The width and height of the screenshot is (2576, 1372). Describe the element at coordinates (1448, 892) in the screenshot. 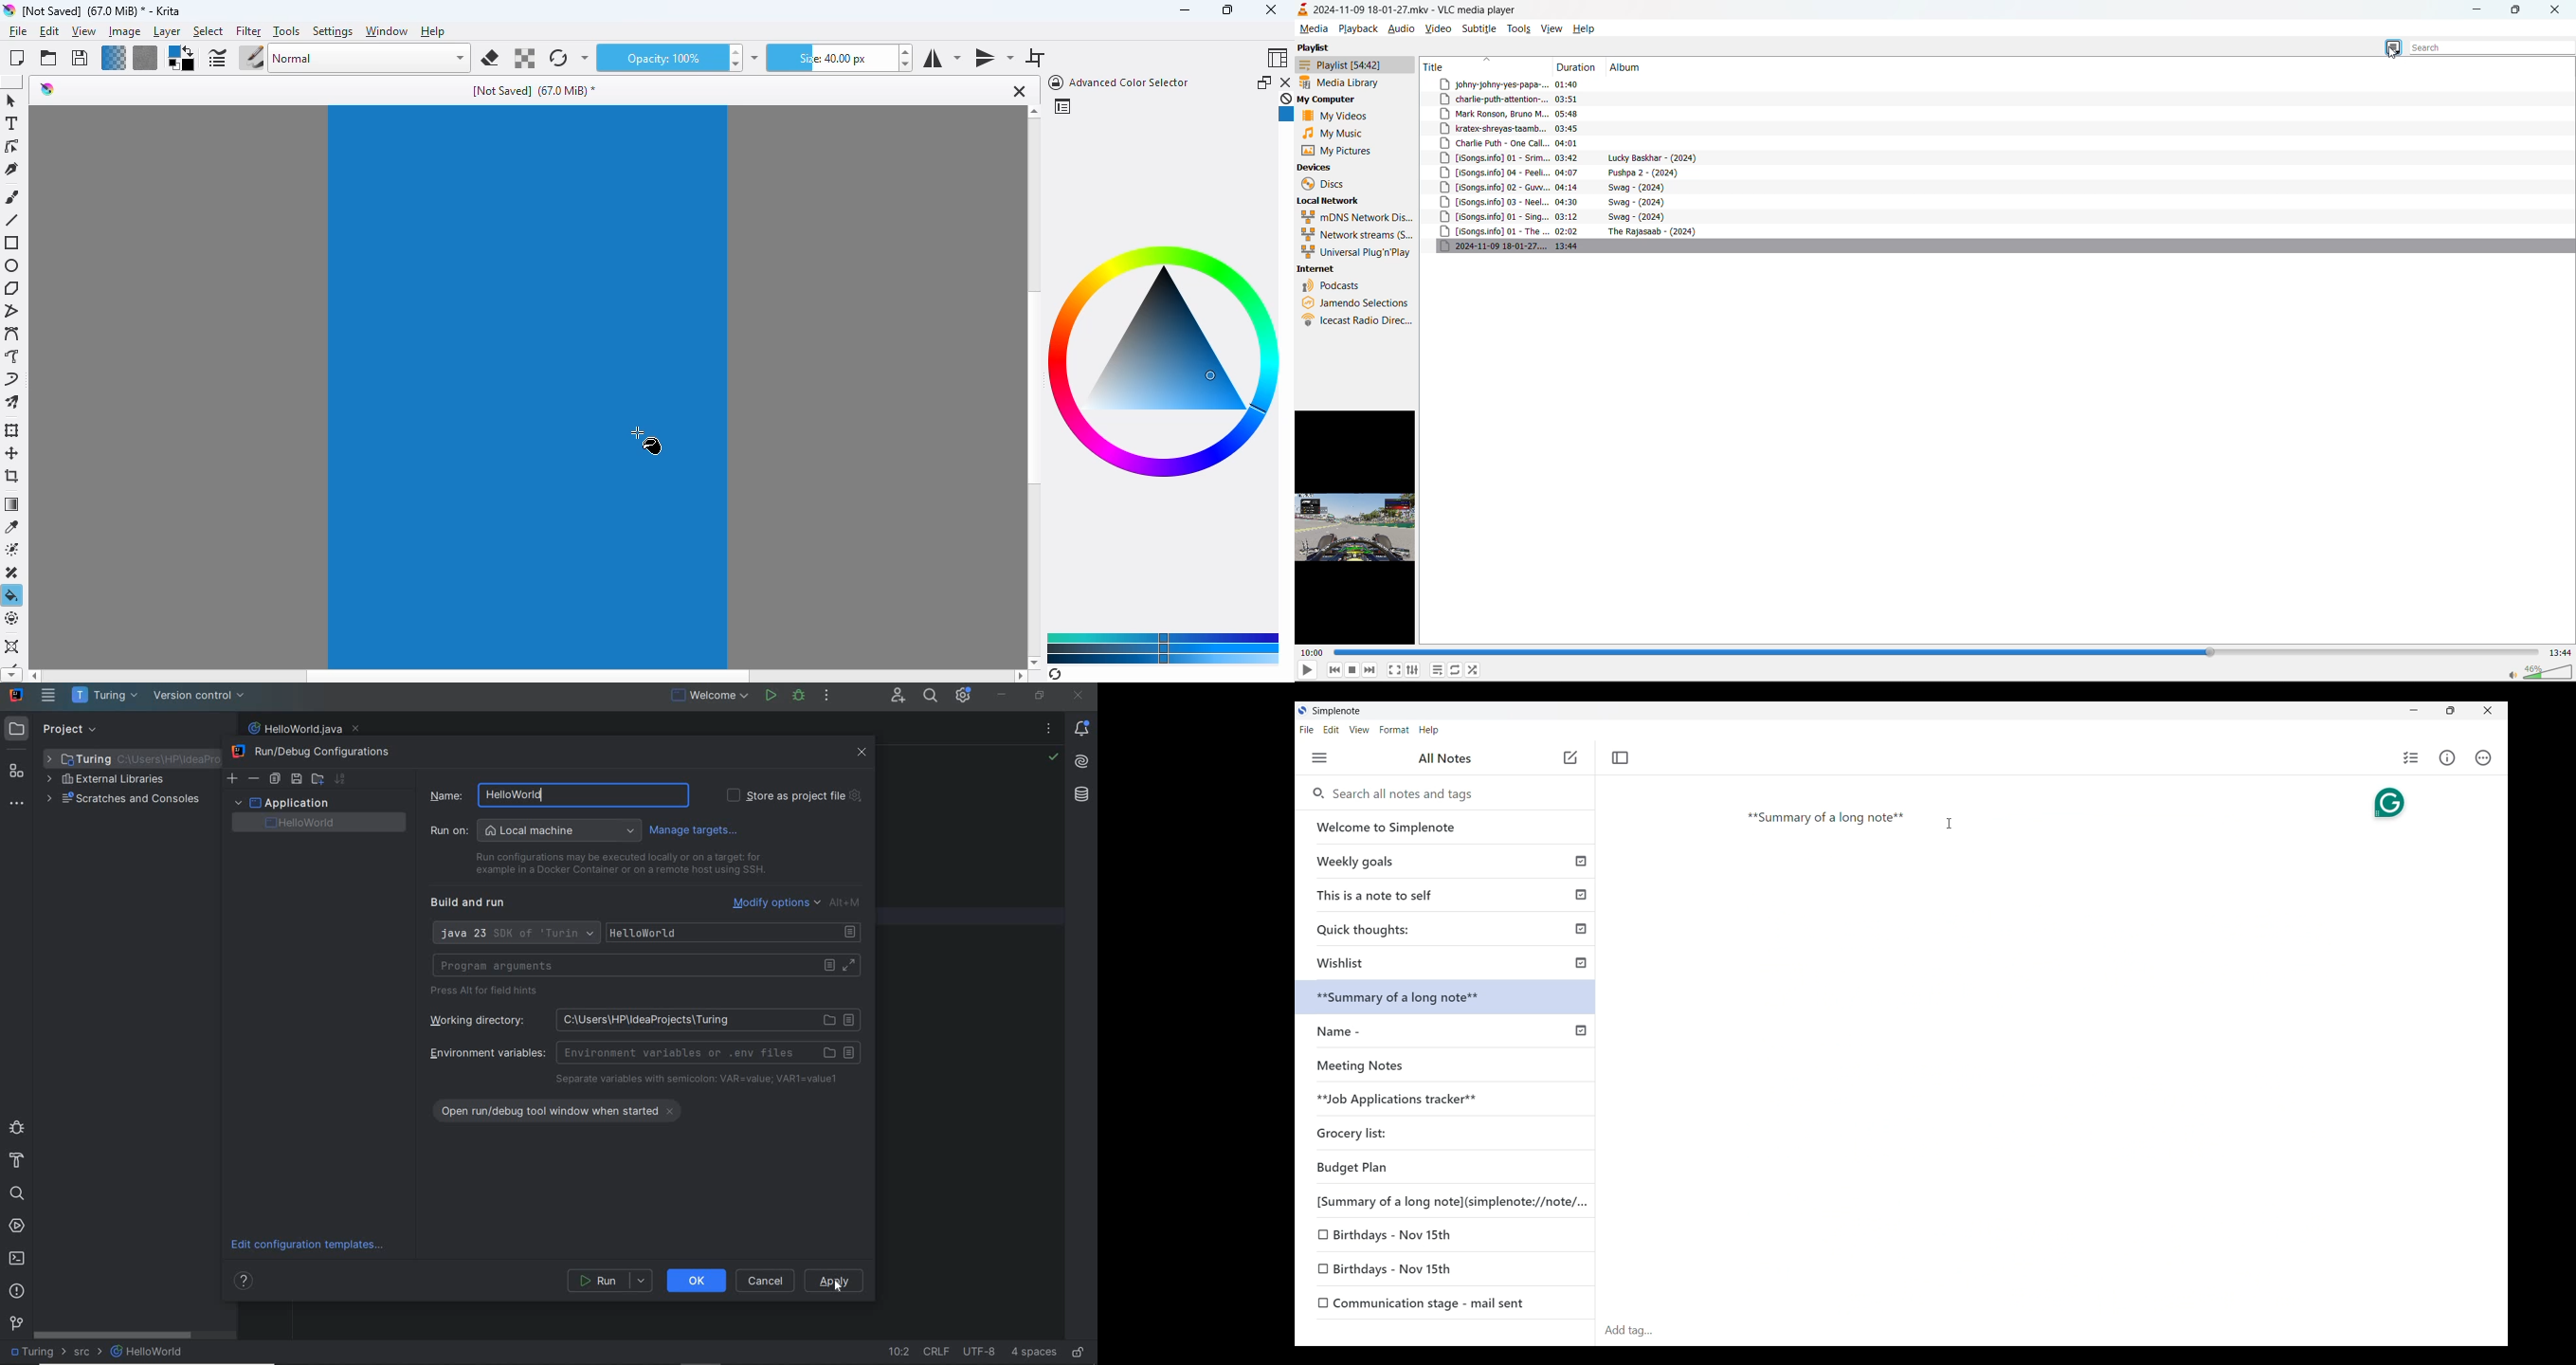

I see `This is a note to self` at that location.